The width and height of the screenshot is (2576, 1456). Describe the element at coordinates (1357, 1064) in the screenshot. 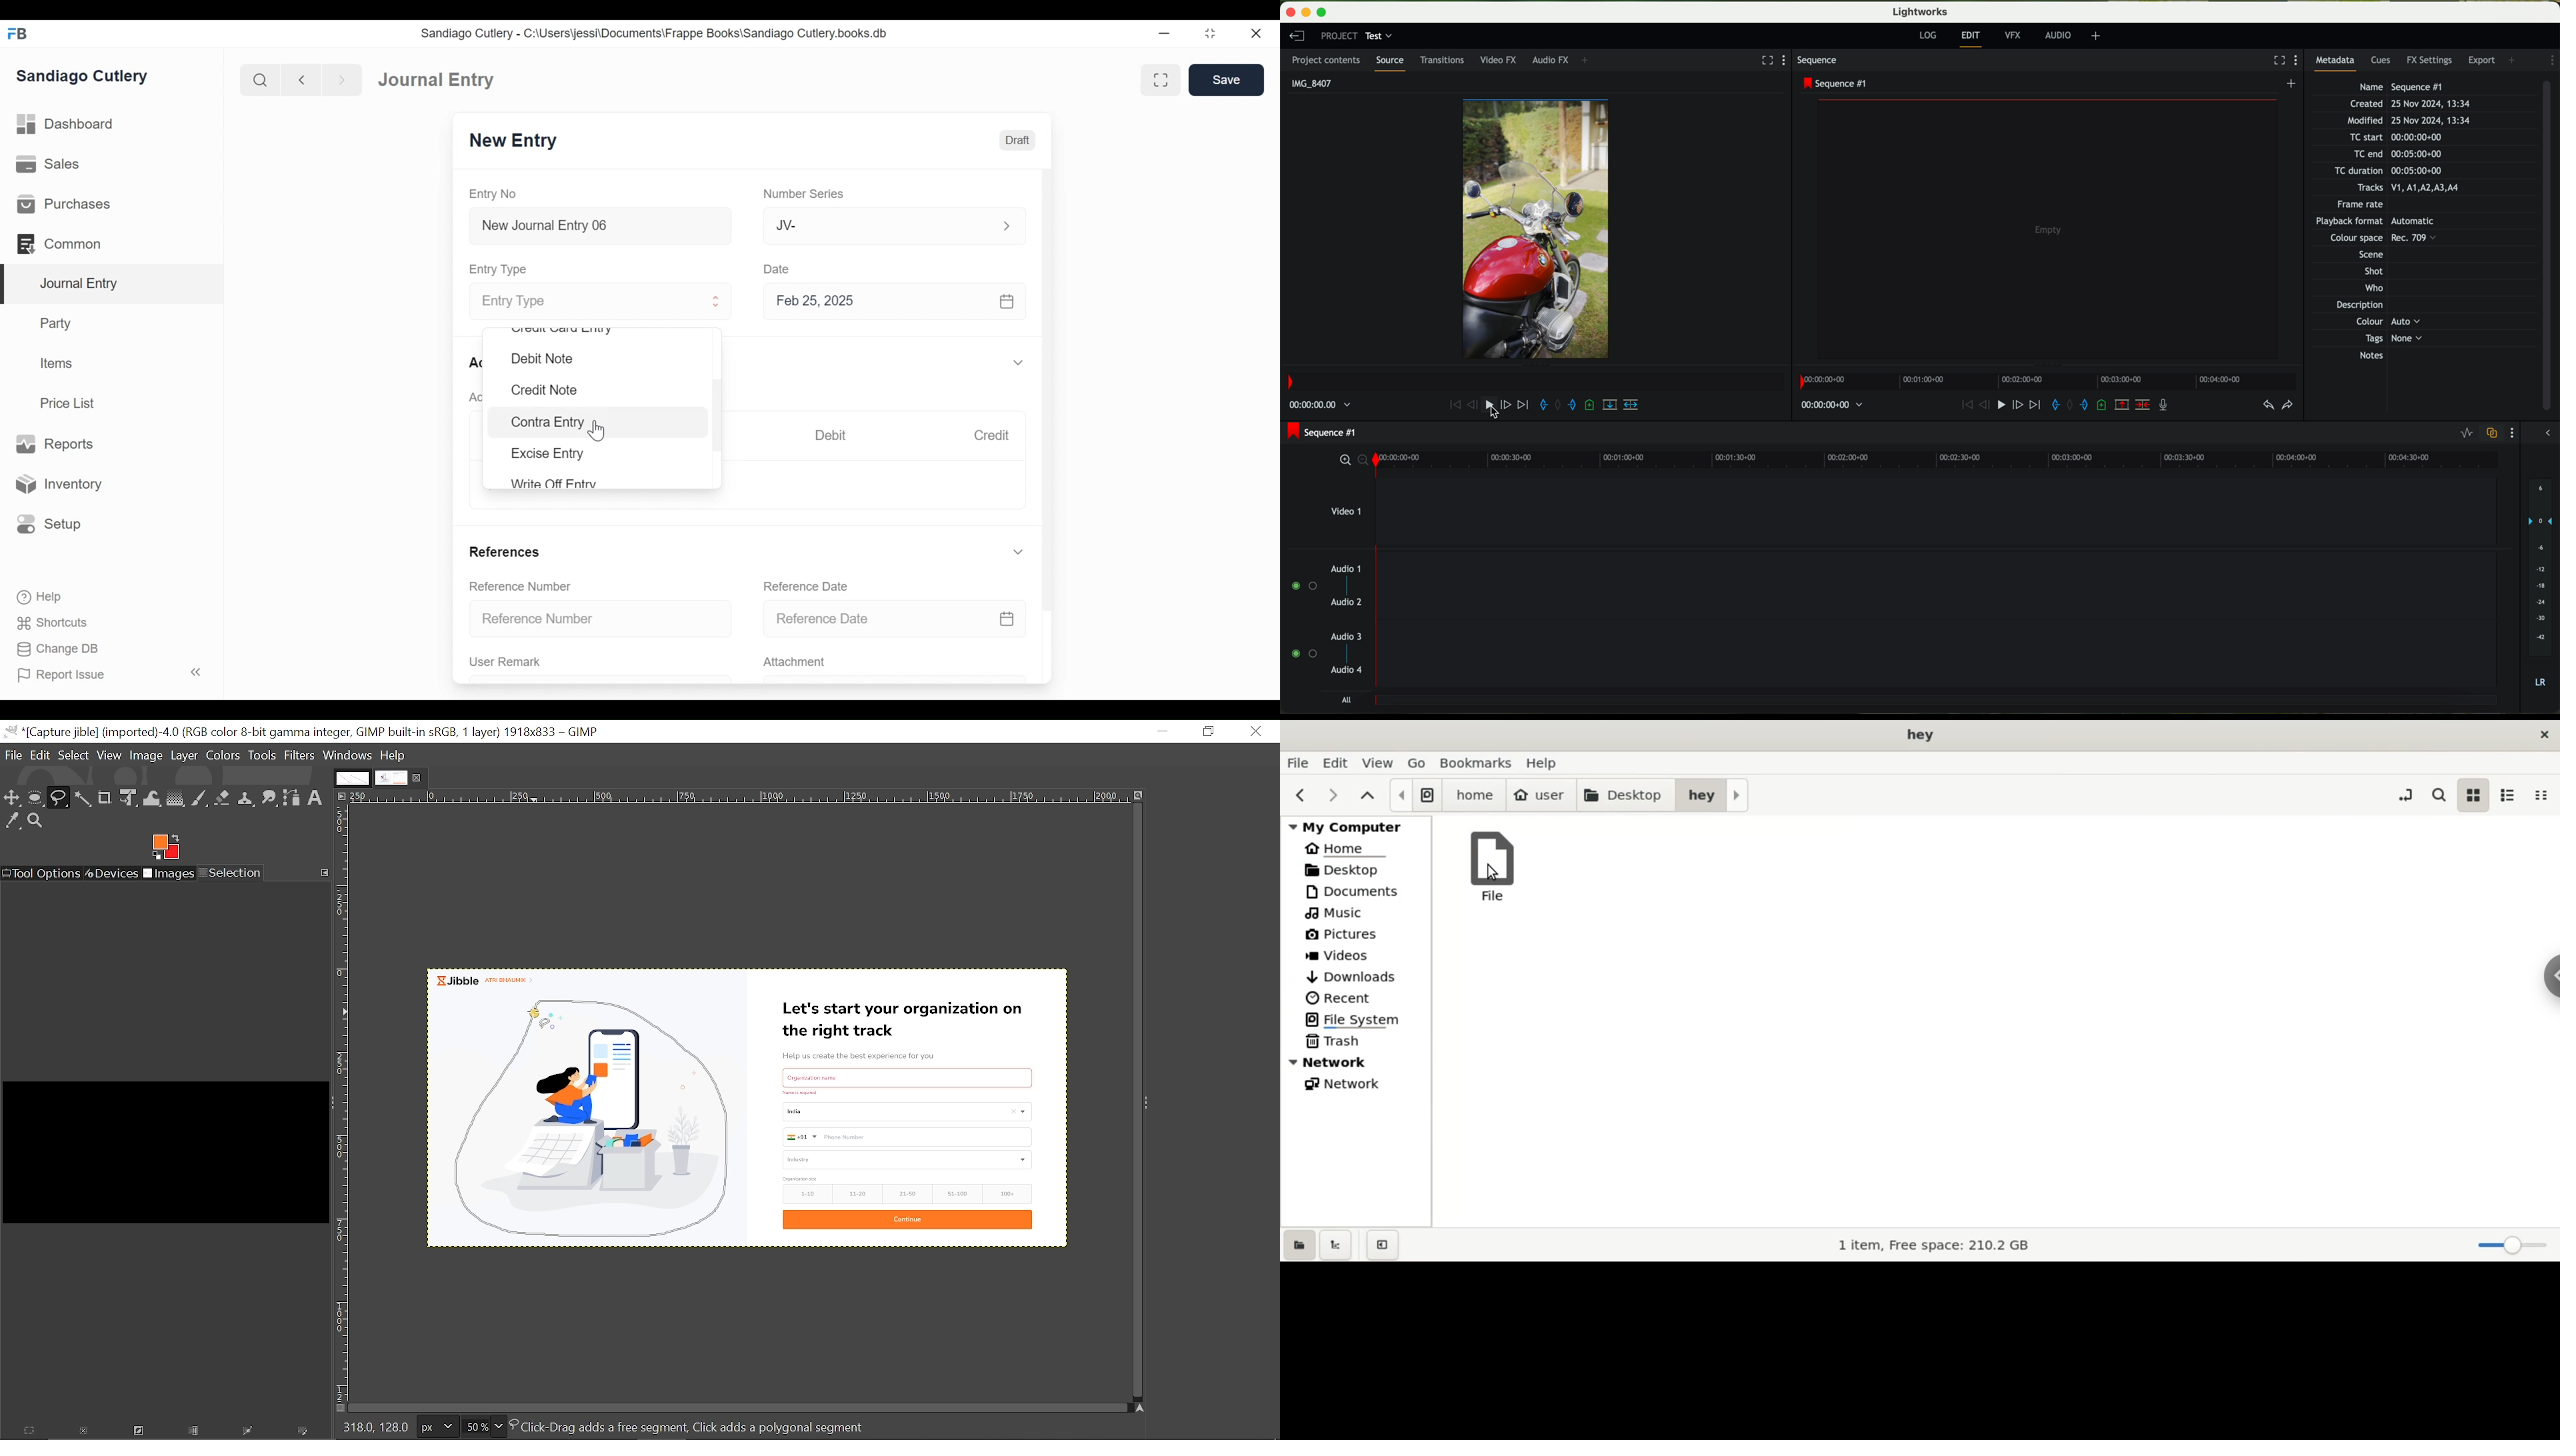

I see `ntework` at that location.